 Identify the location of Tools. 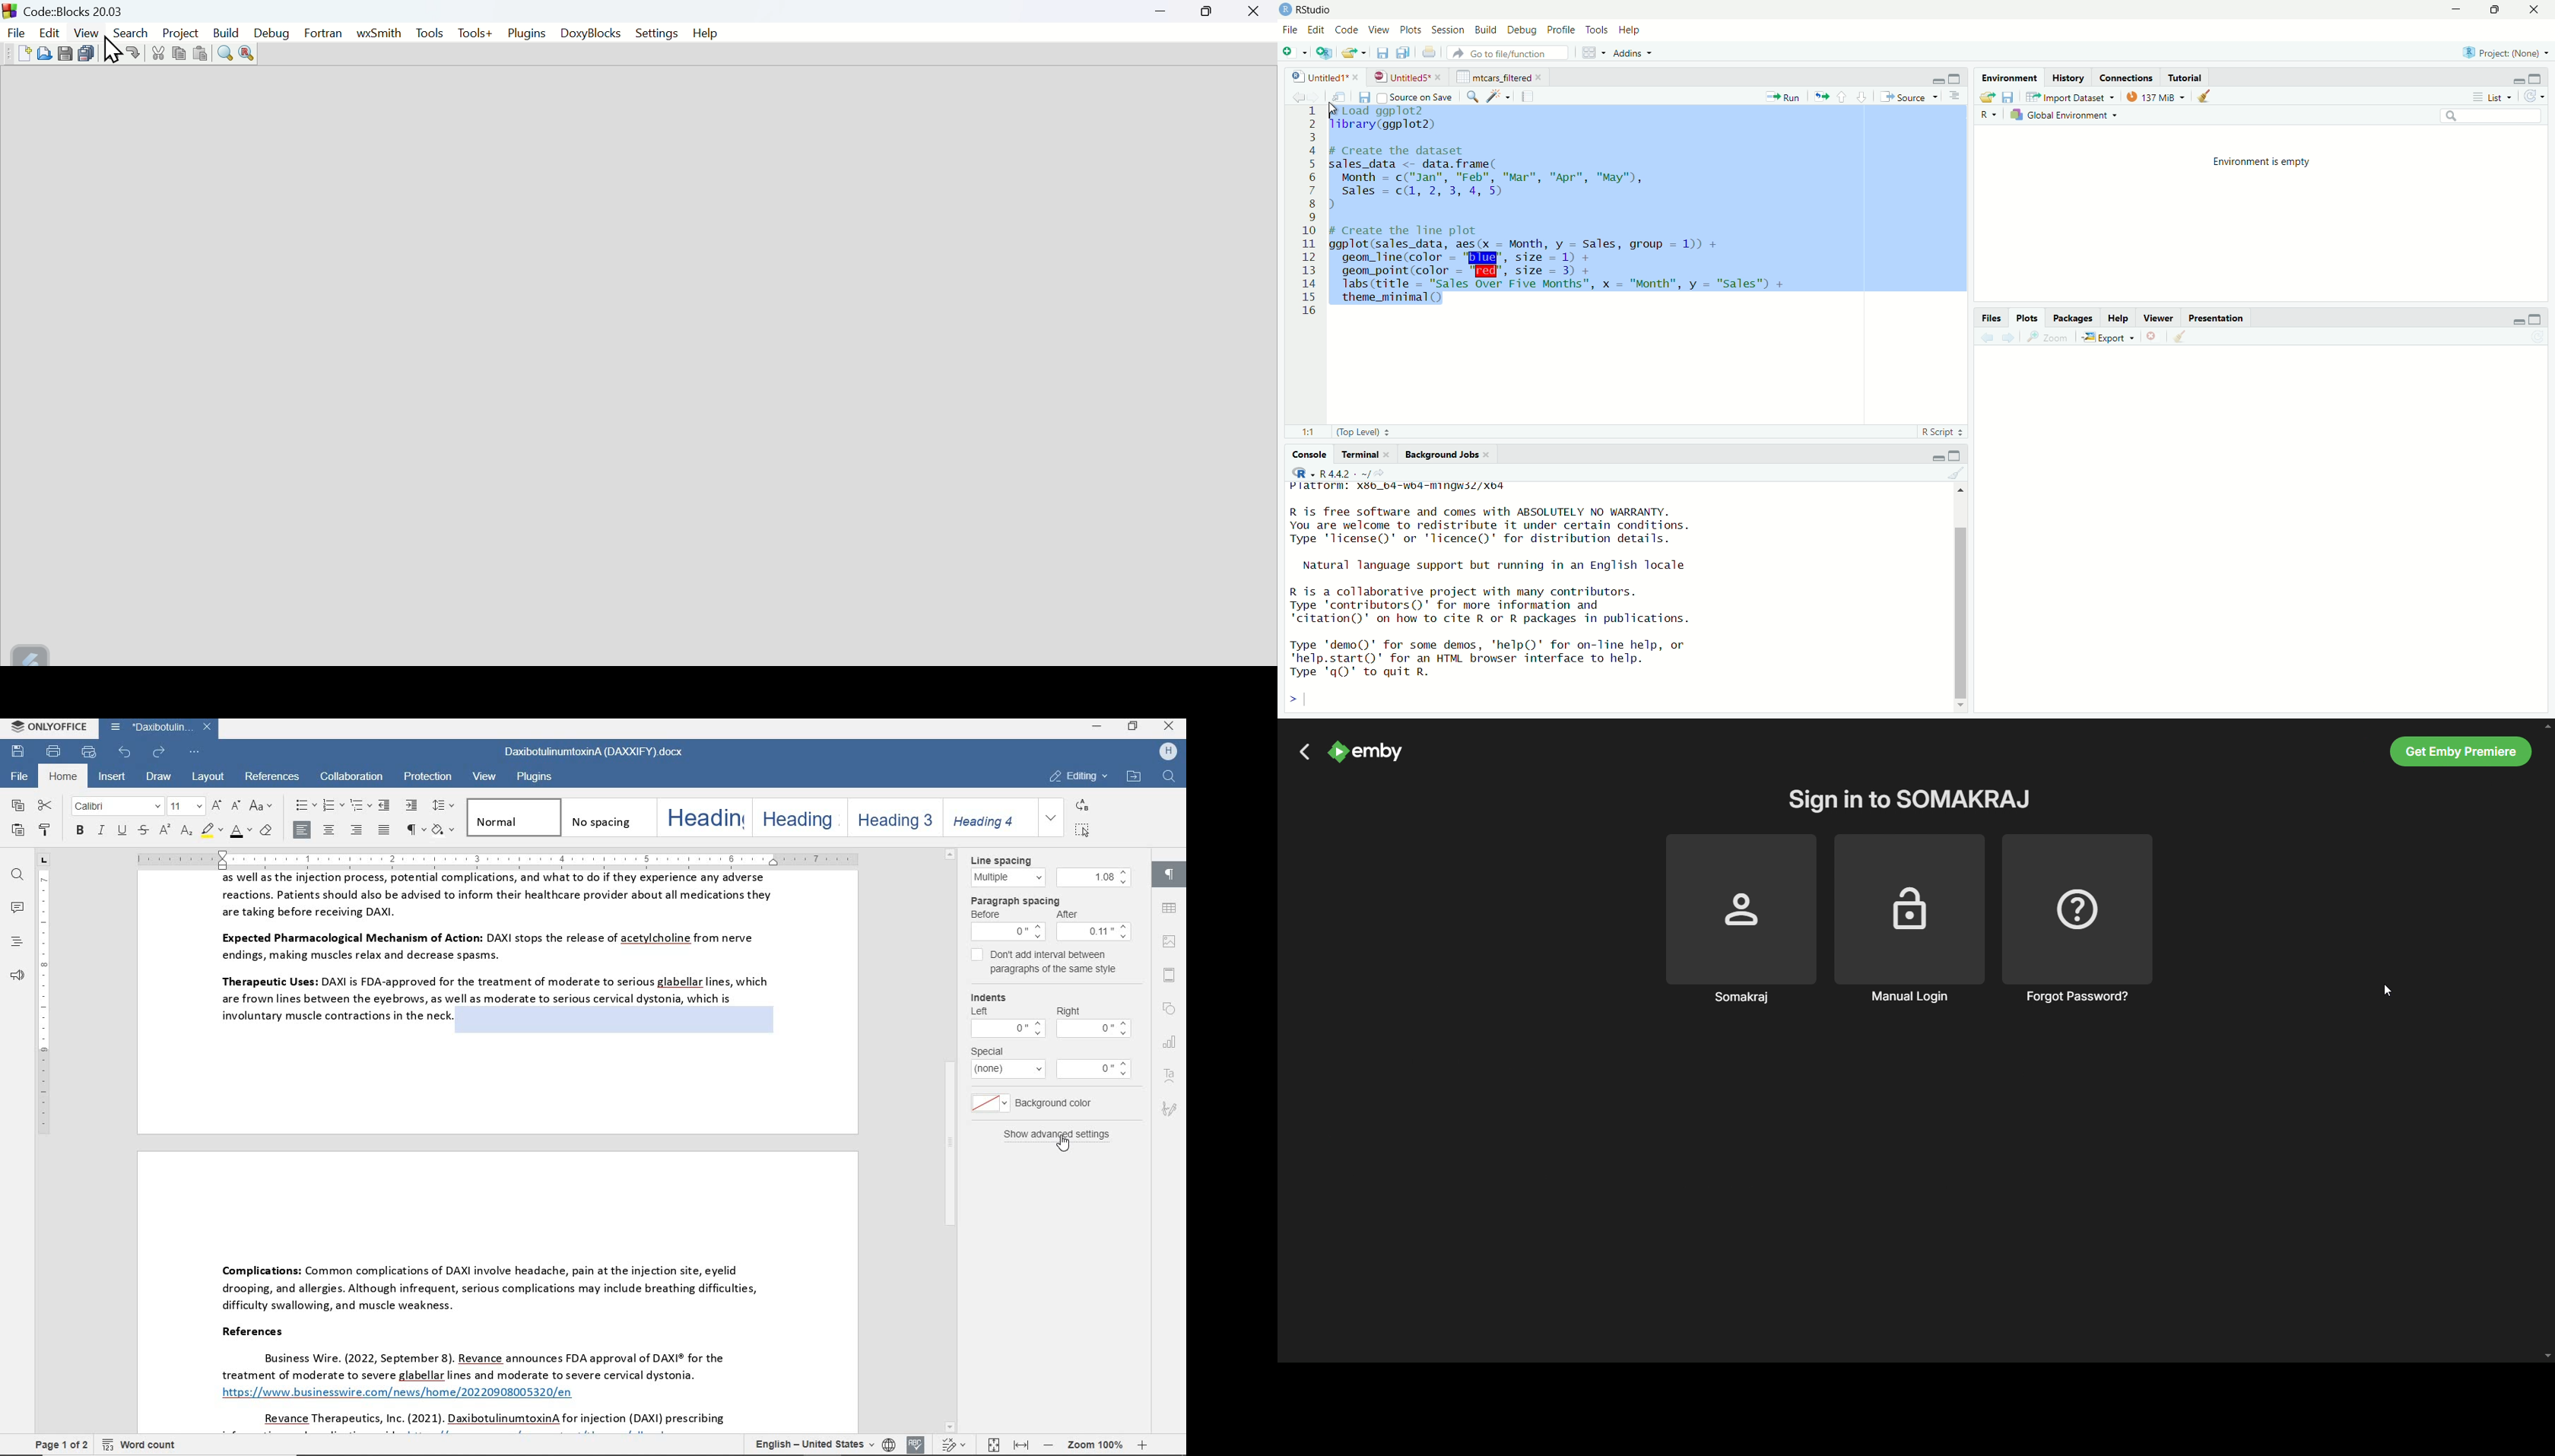
(427, 34).